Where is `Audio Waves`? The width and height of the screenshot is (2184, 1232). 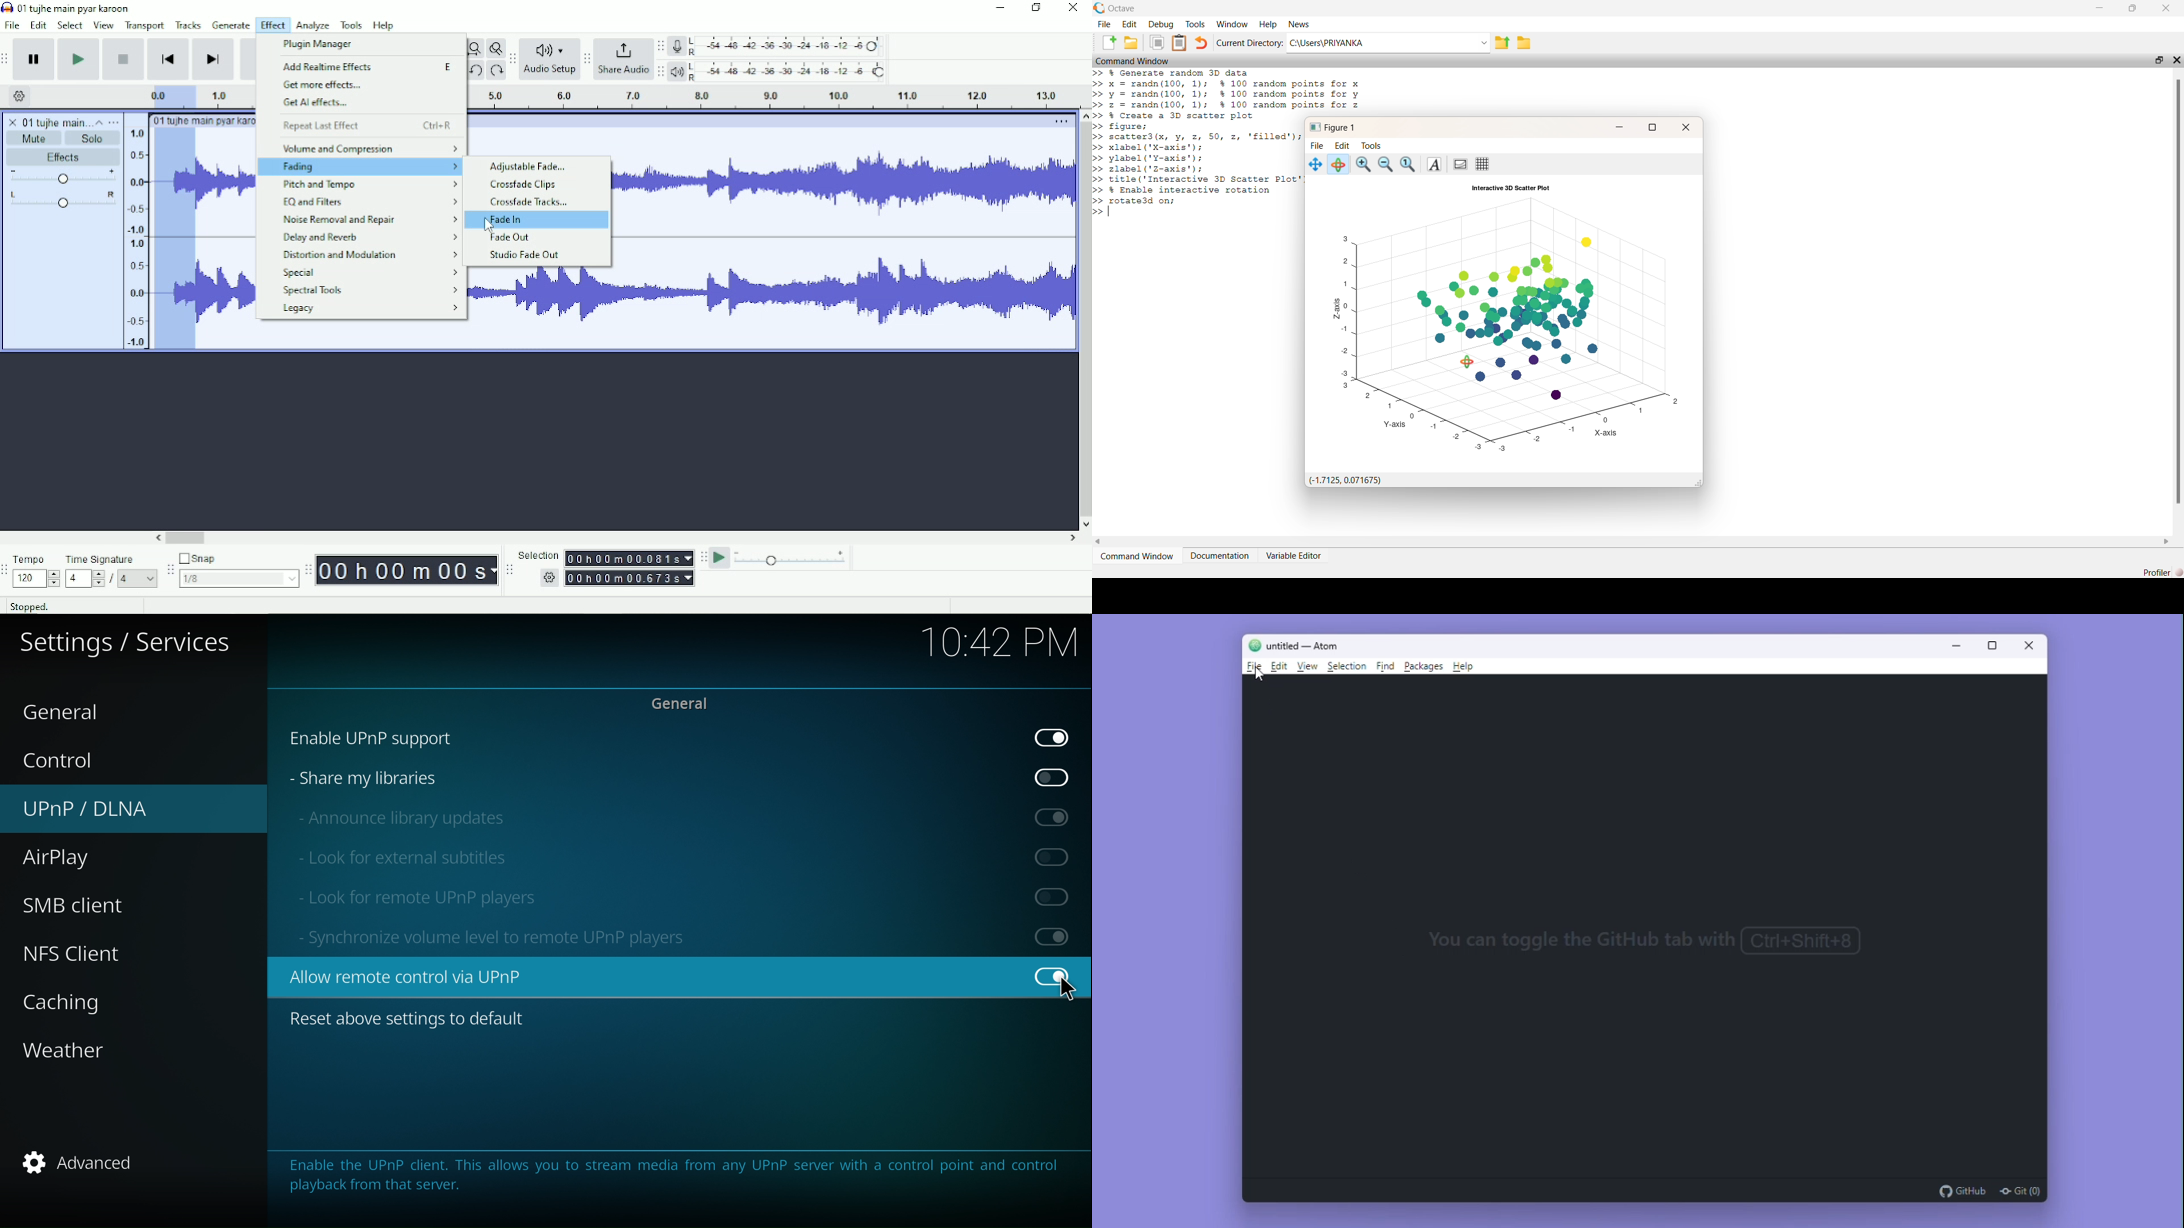 Audio Waves is located at coordinates (844, 186).